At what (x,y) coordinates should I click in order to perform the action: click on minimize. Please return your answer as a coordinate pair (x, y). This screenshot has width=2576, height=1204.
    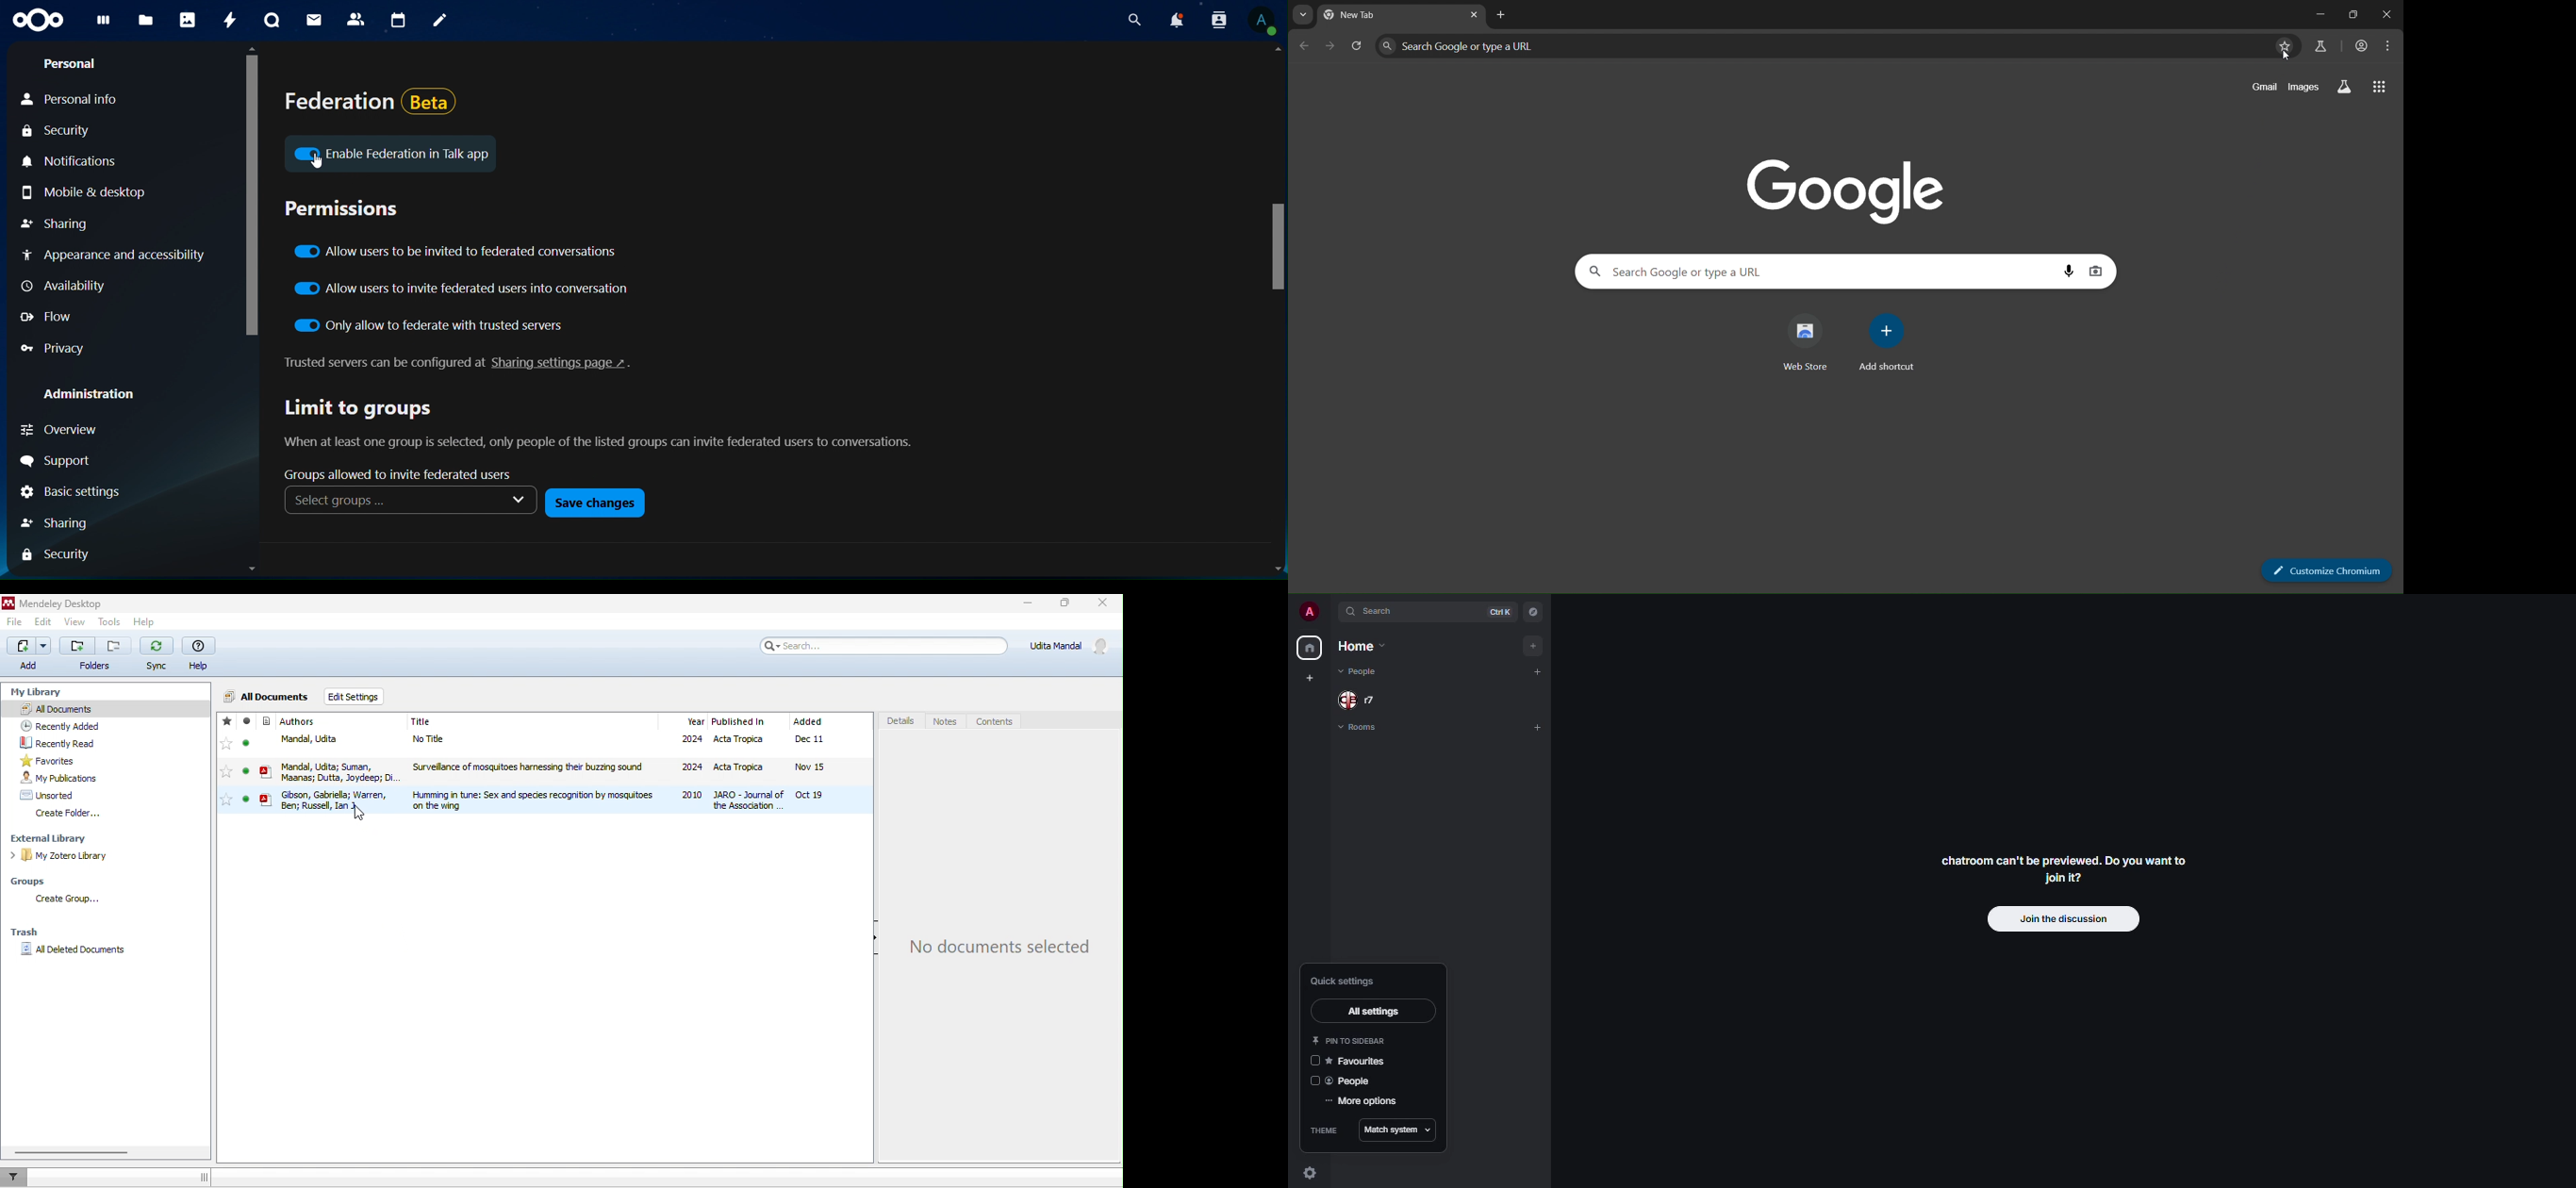
    Looking at the image, I should click on (2319, 12).